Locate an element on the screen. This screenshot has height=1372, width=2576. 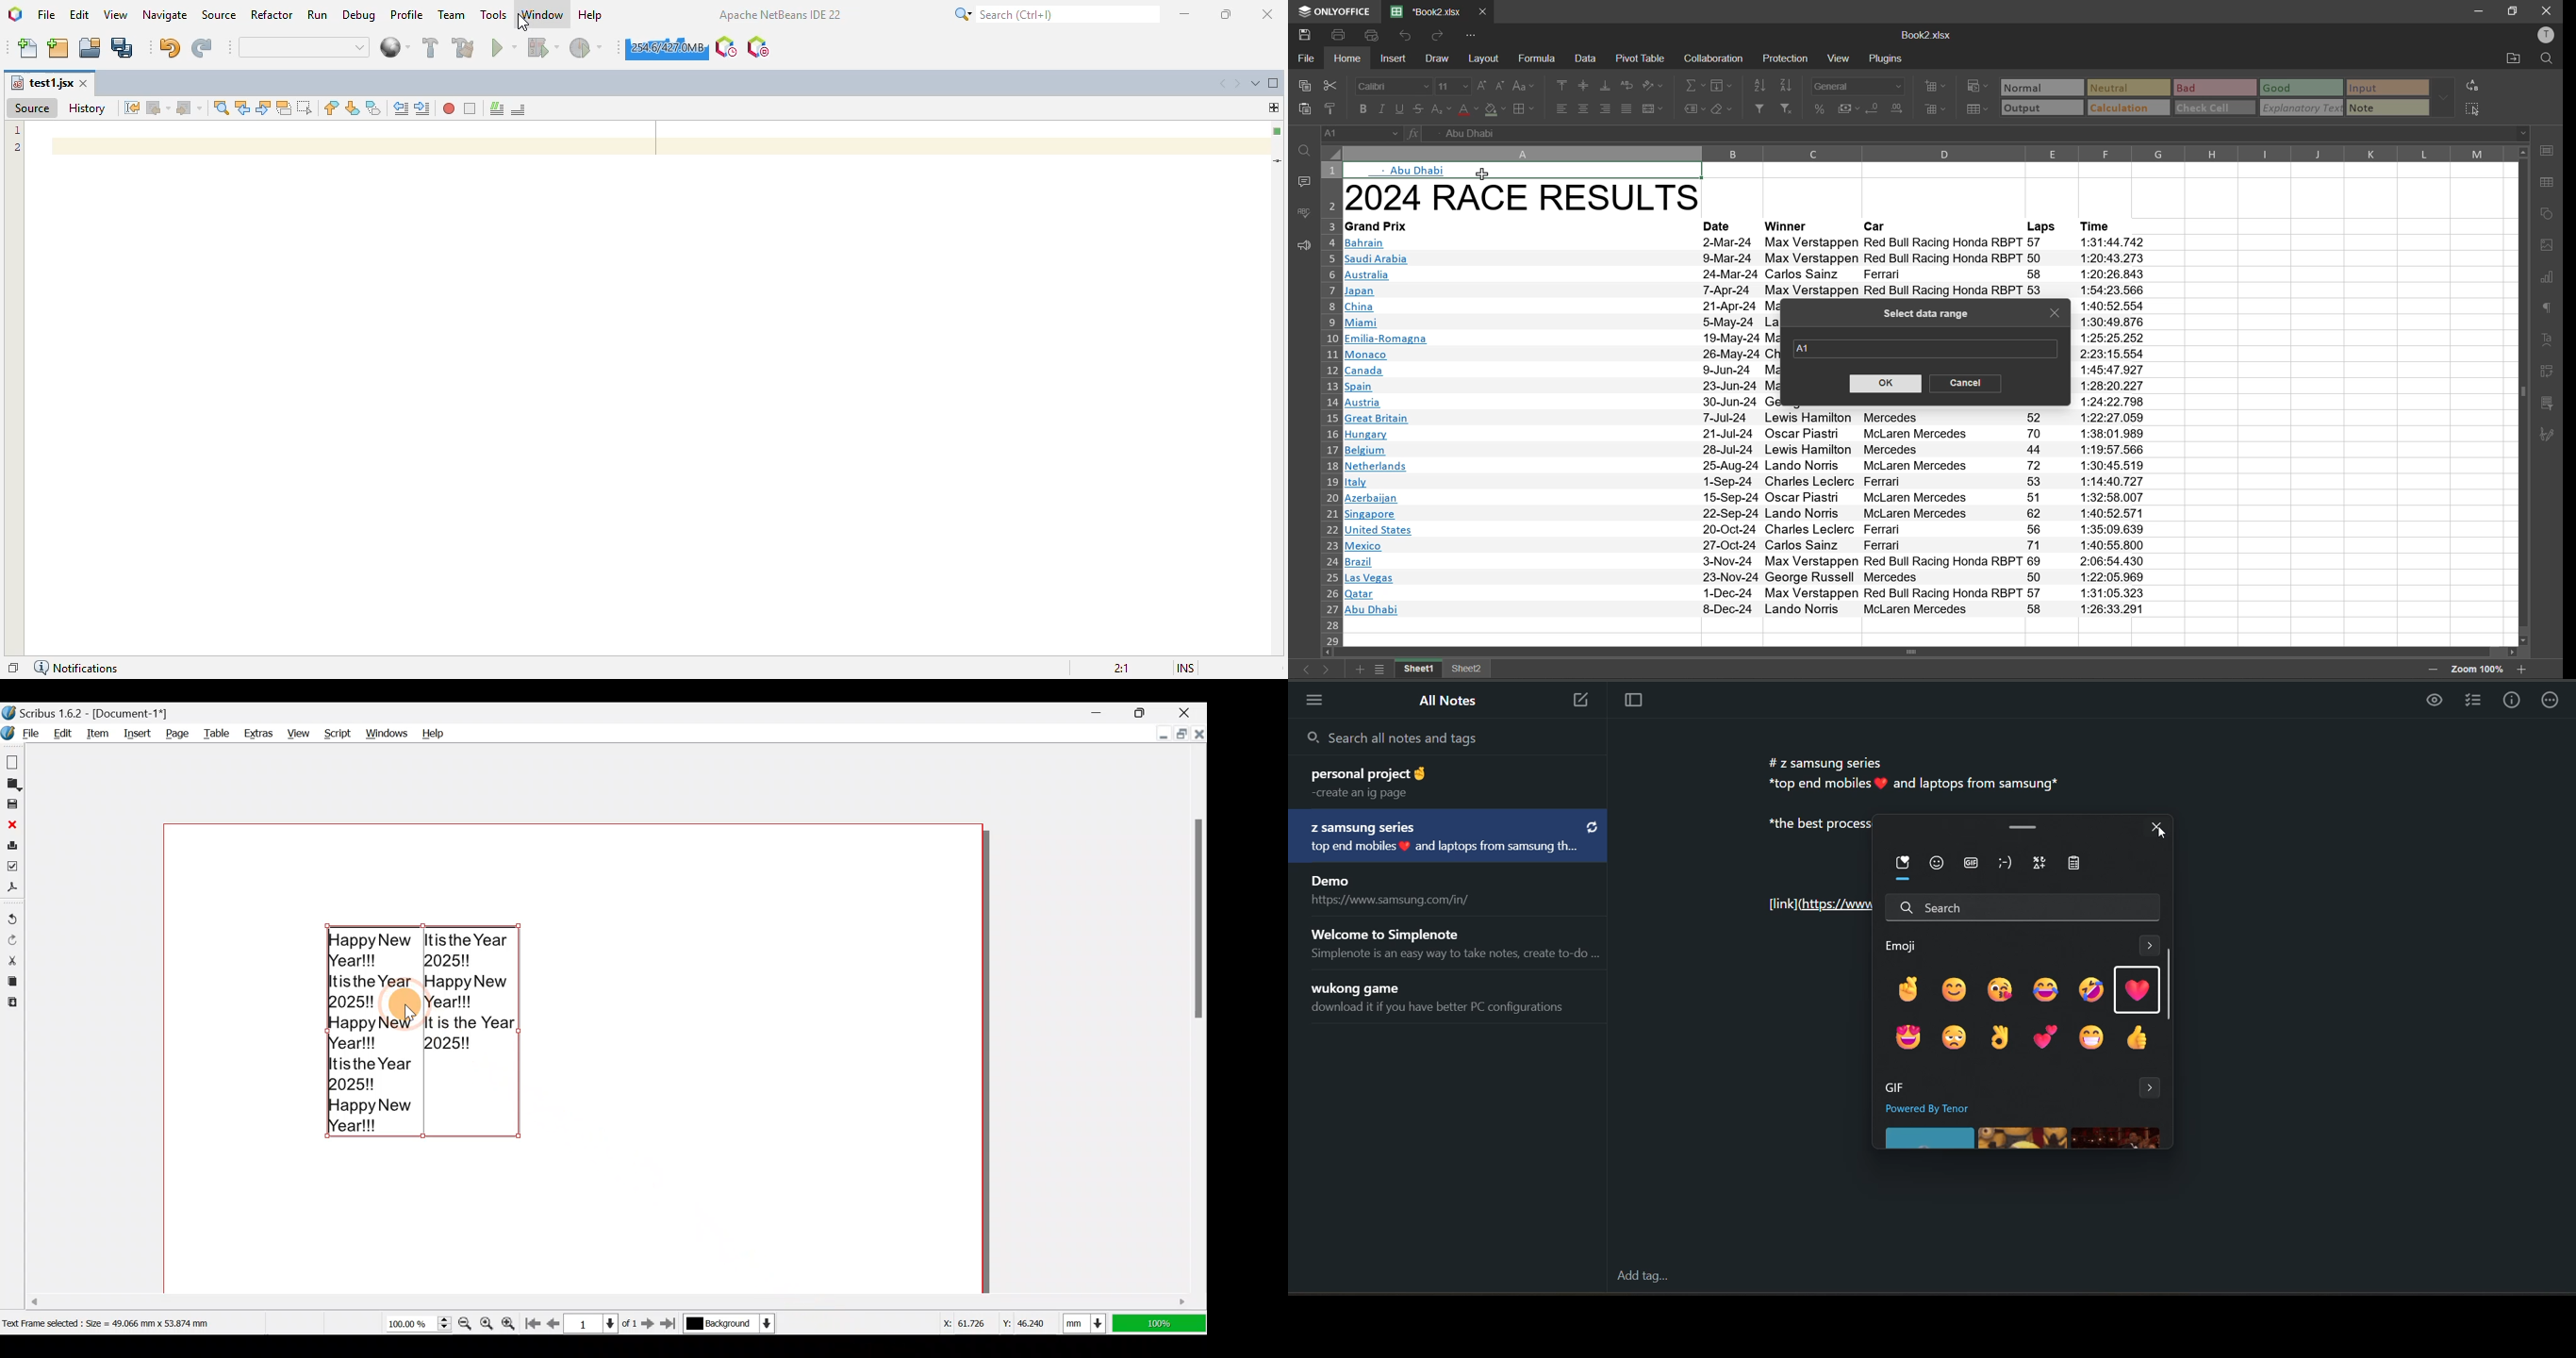
file is located at coordinates (47, 15).